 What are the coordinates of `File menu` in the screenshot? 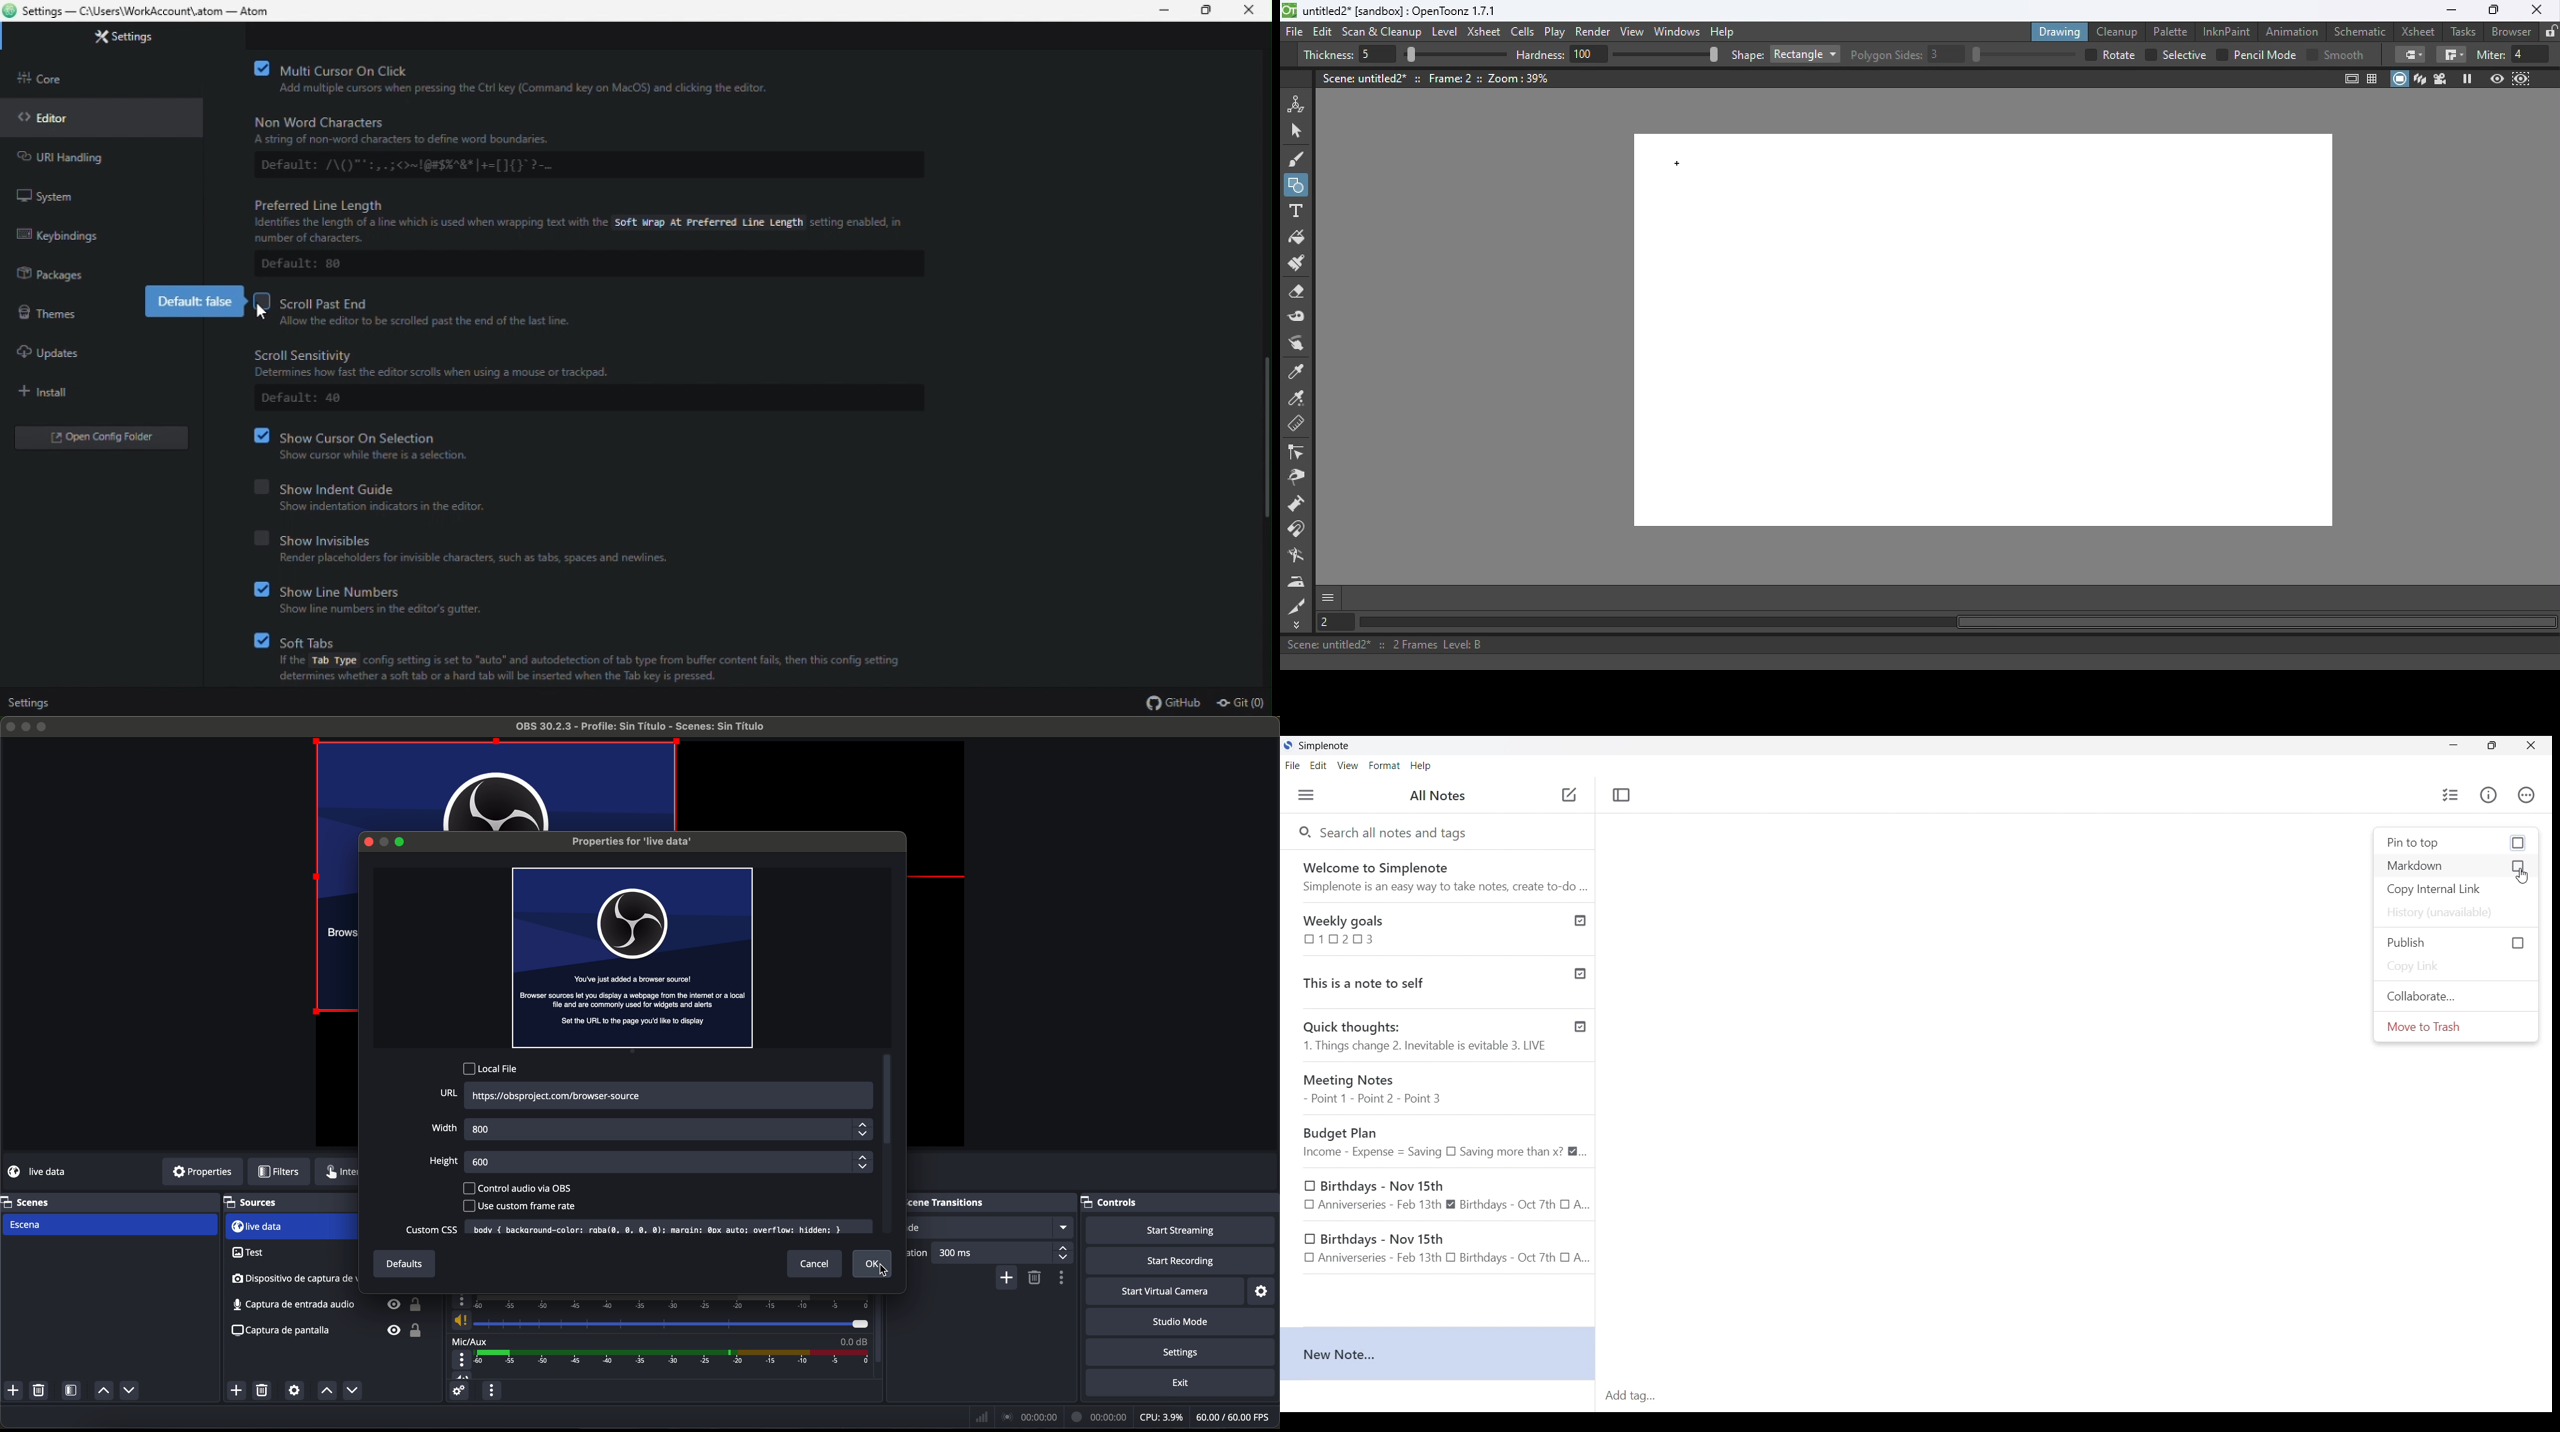 It's located at (1293, 765).